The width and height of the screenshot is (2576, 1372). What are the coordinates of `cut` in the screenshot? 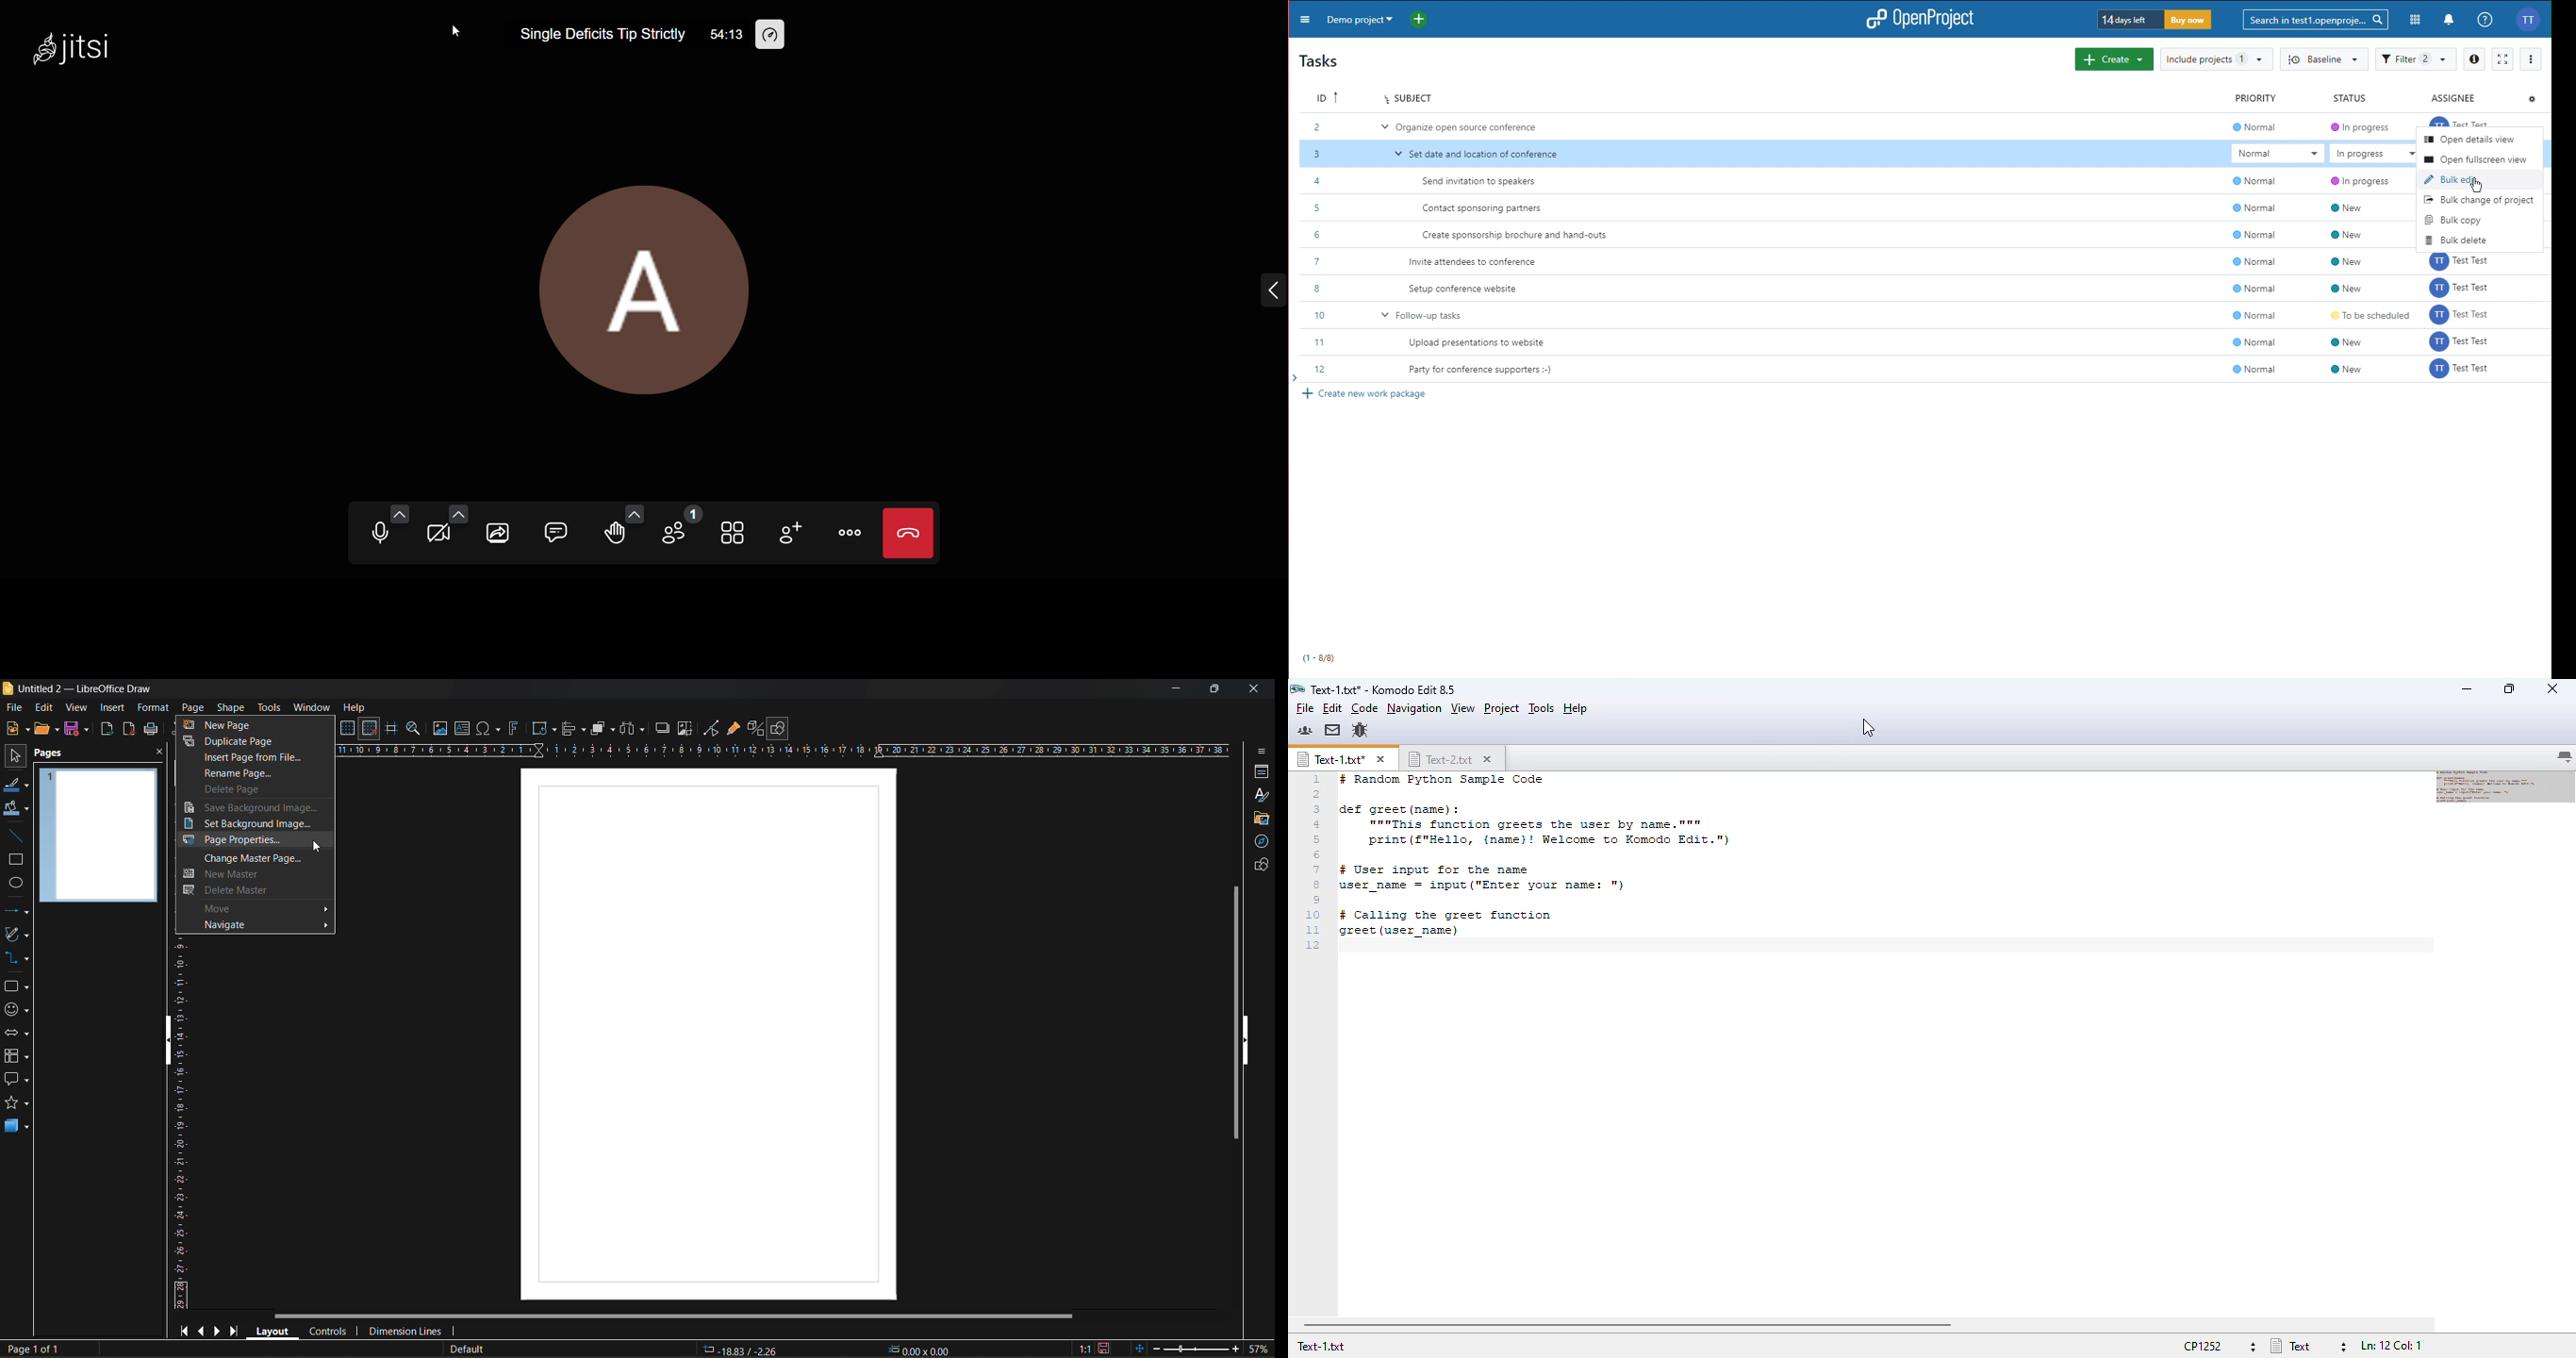 It's located at (175, 729).